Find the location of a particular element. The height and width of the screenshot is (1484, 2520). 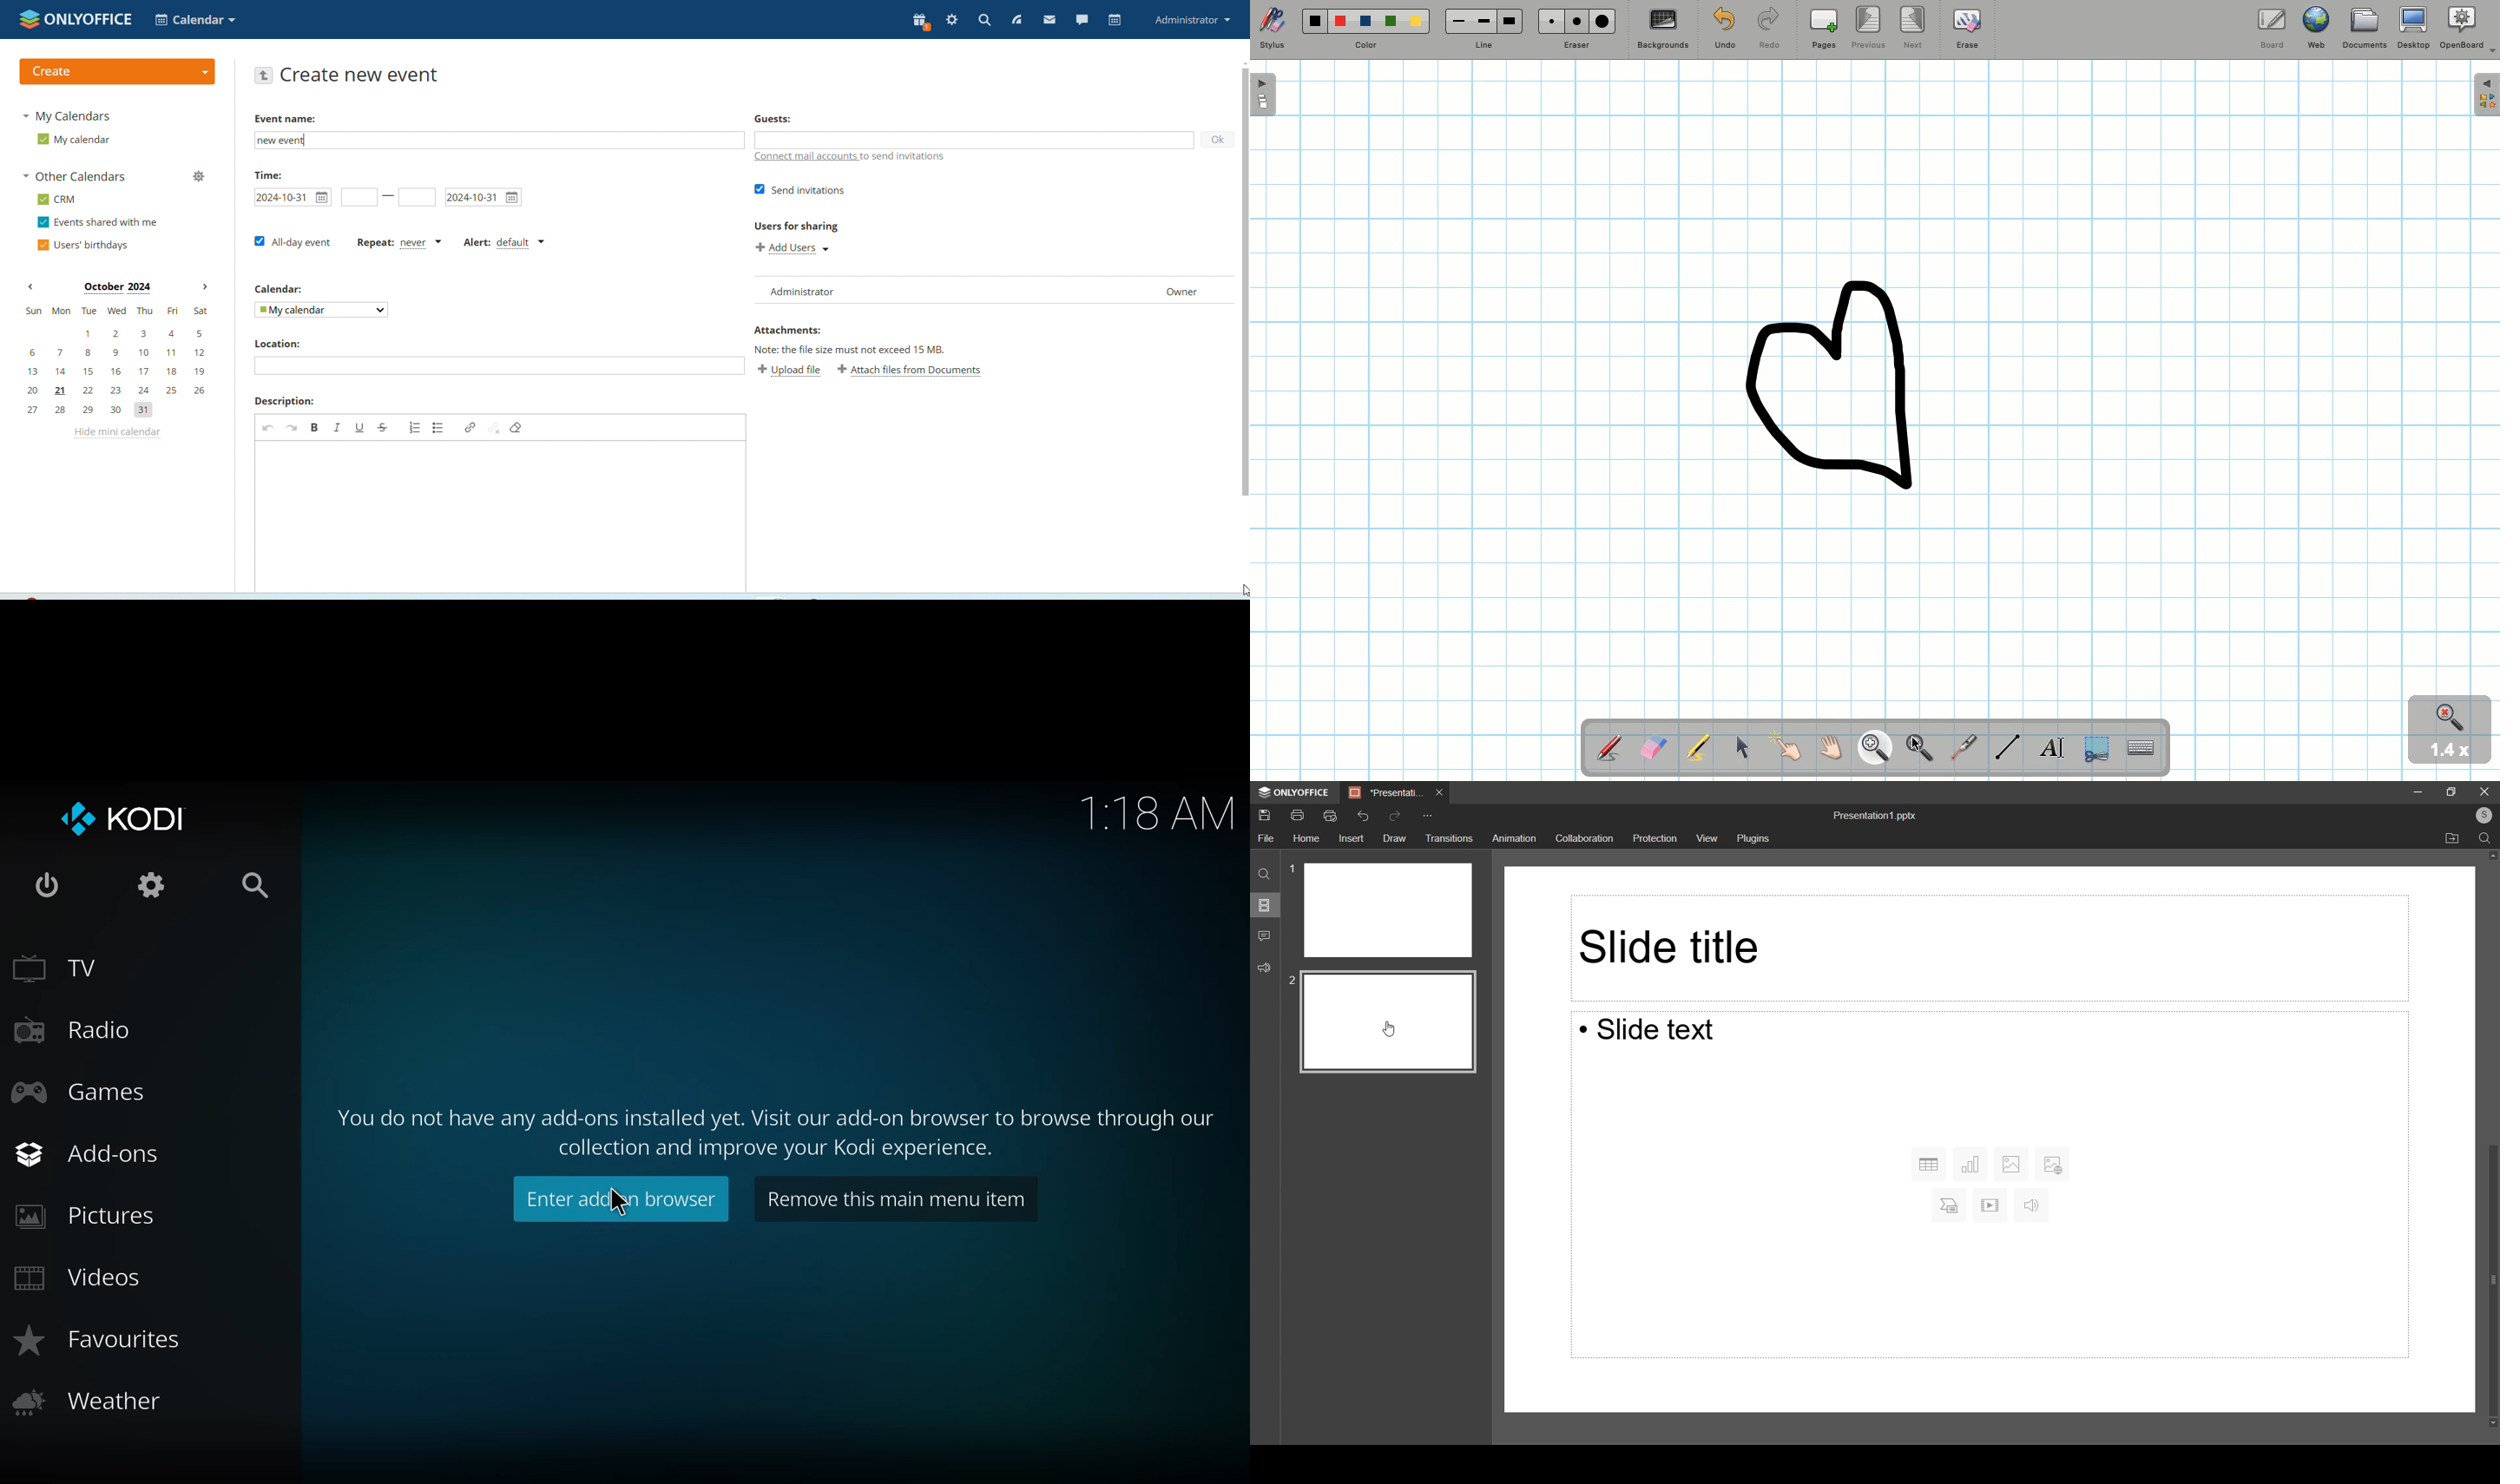

Save is located at coordinates (1268, 816).